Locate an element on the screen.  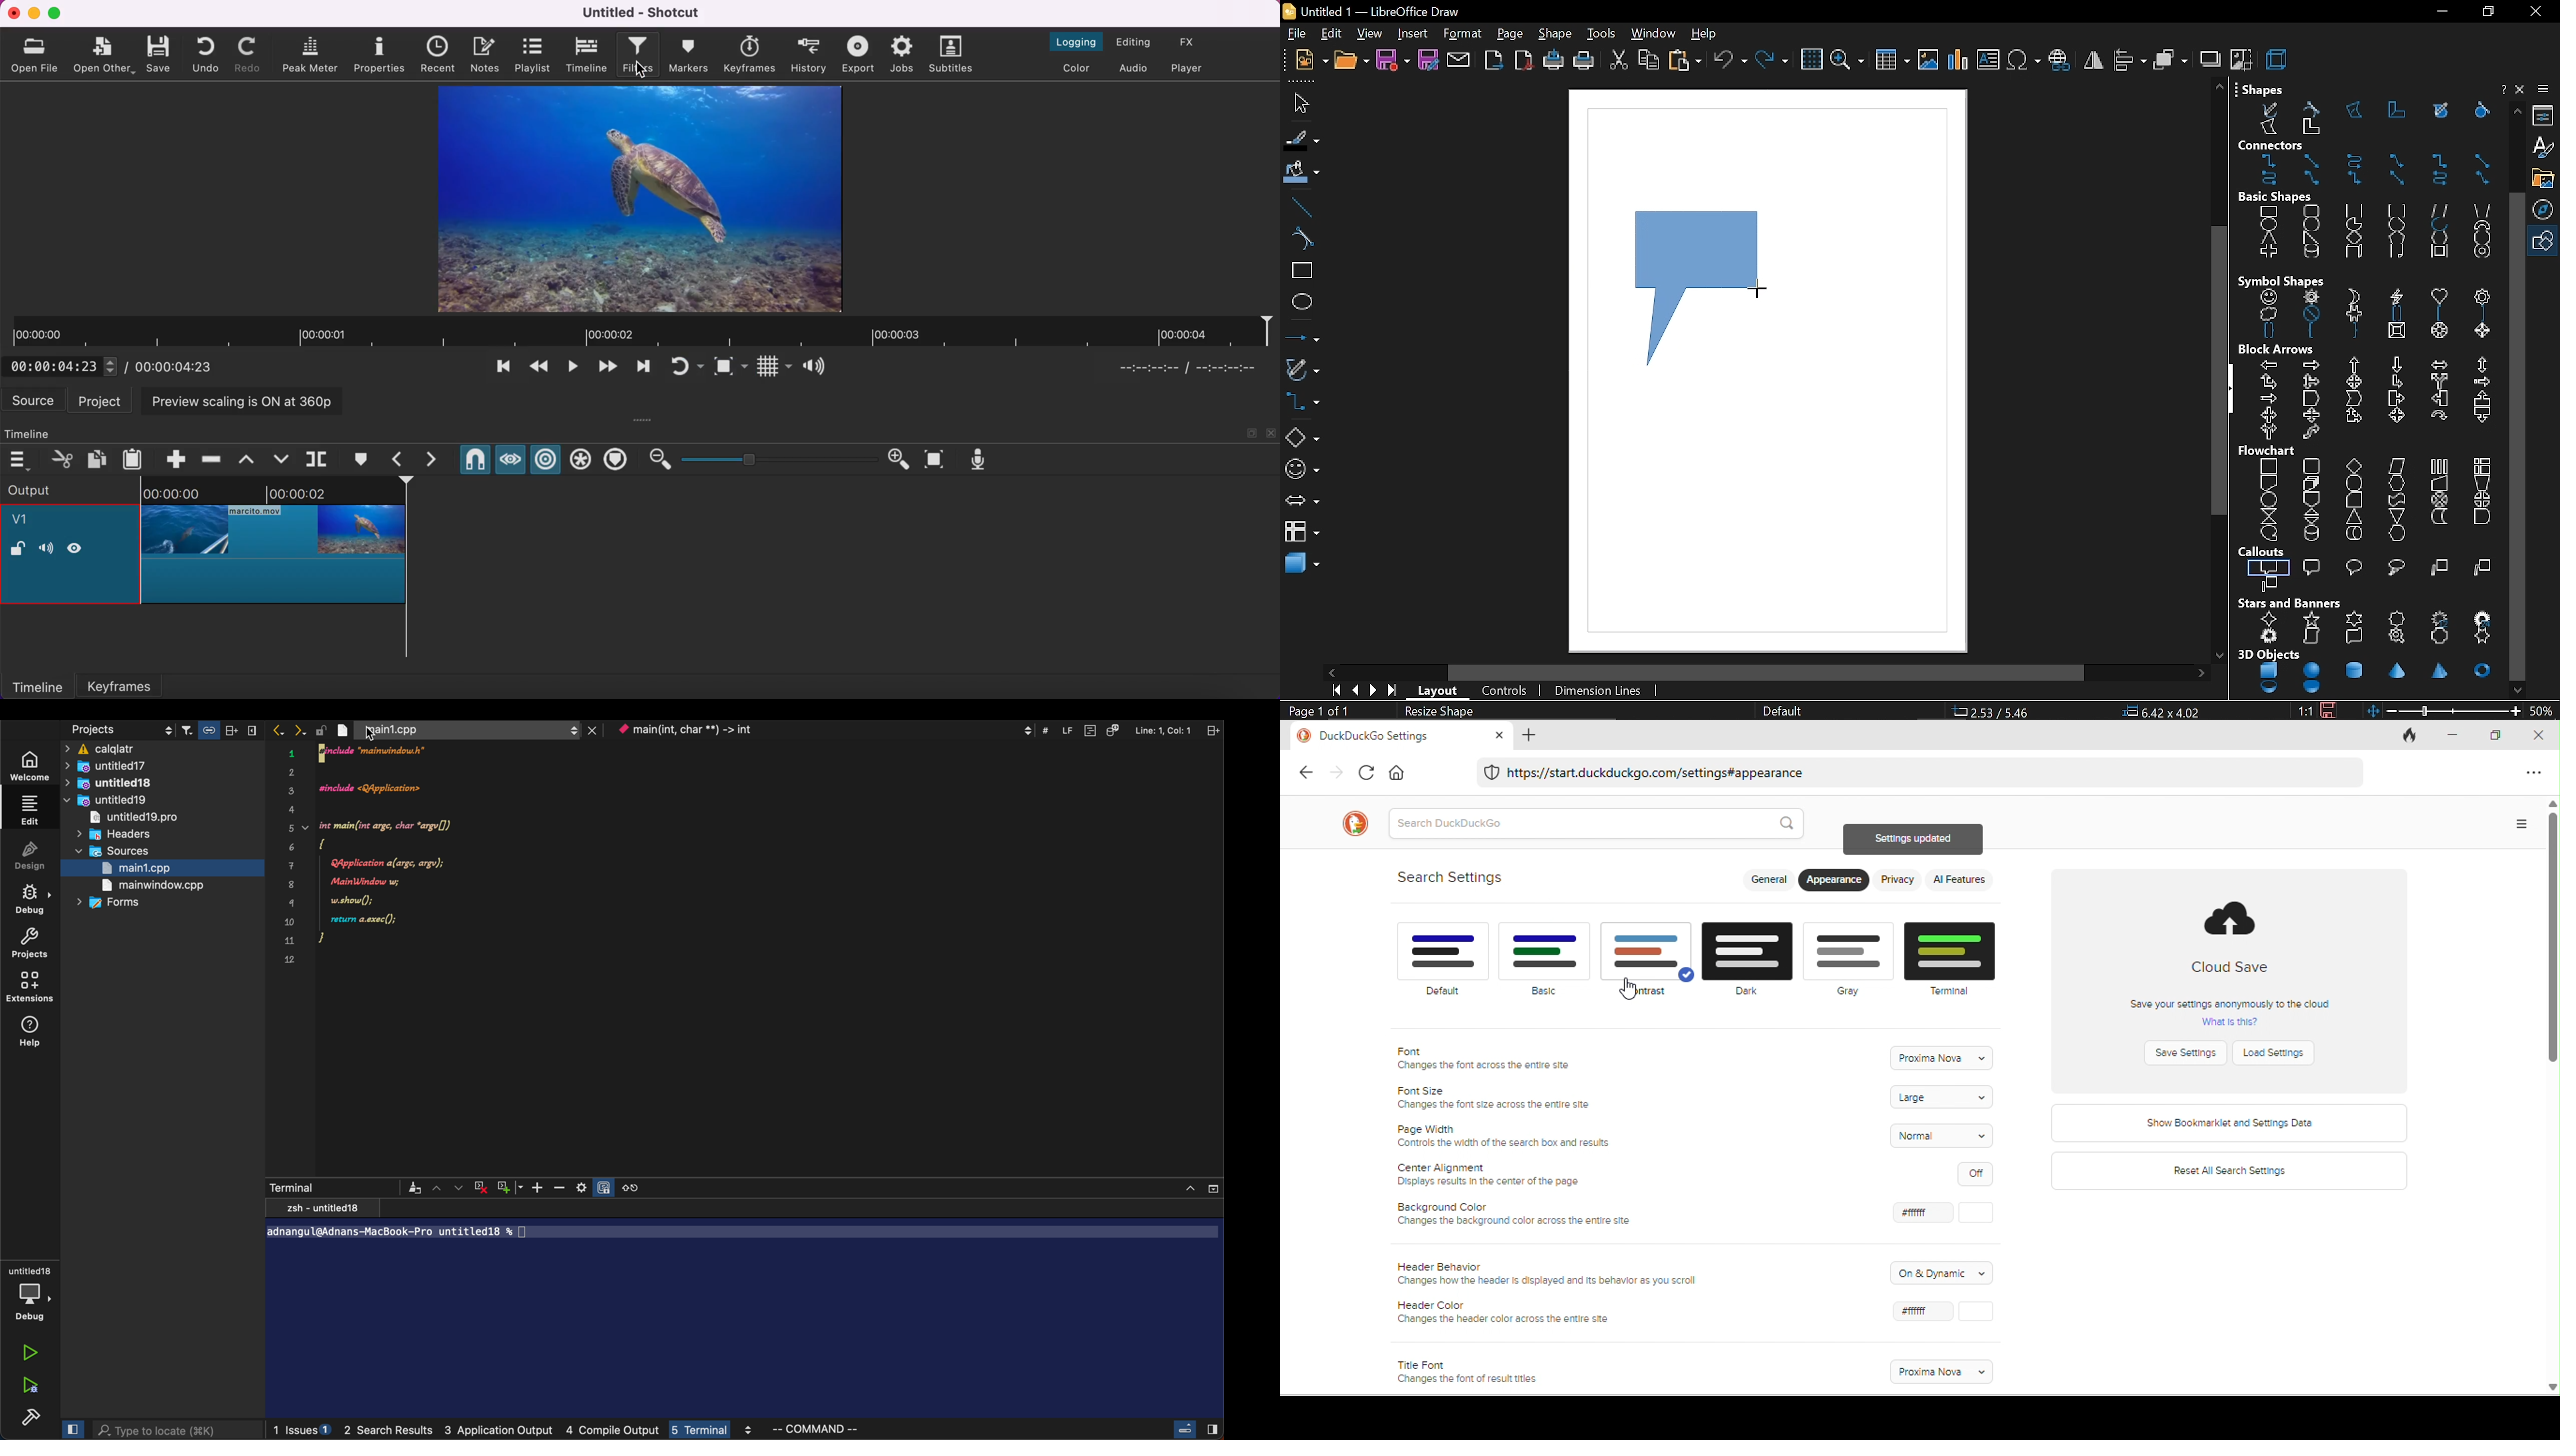
shapes is located at coordinates (2546, 239).